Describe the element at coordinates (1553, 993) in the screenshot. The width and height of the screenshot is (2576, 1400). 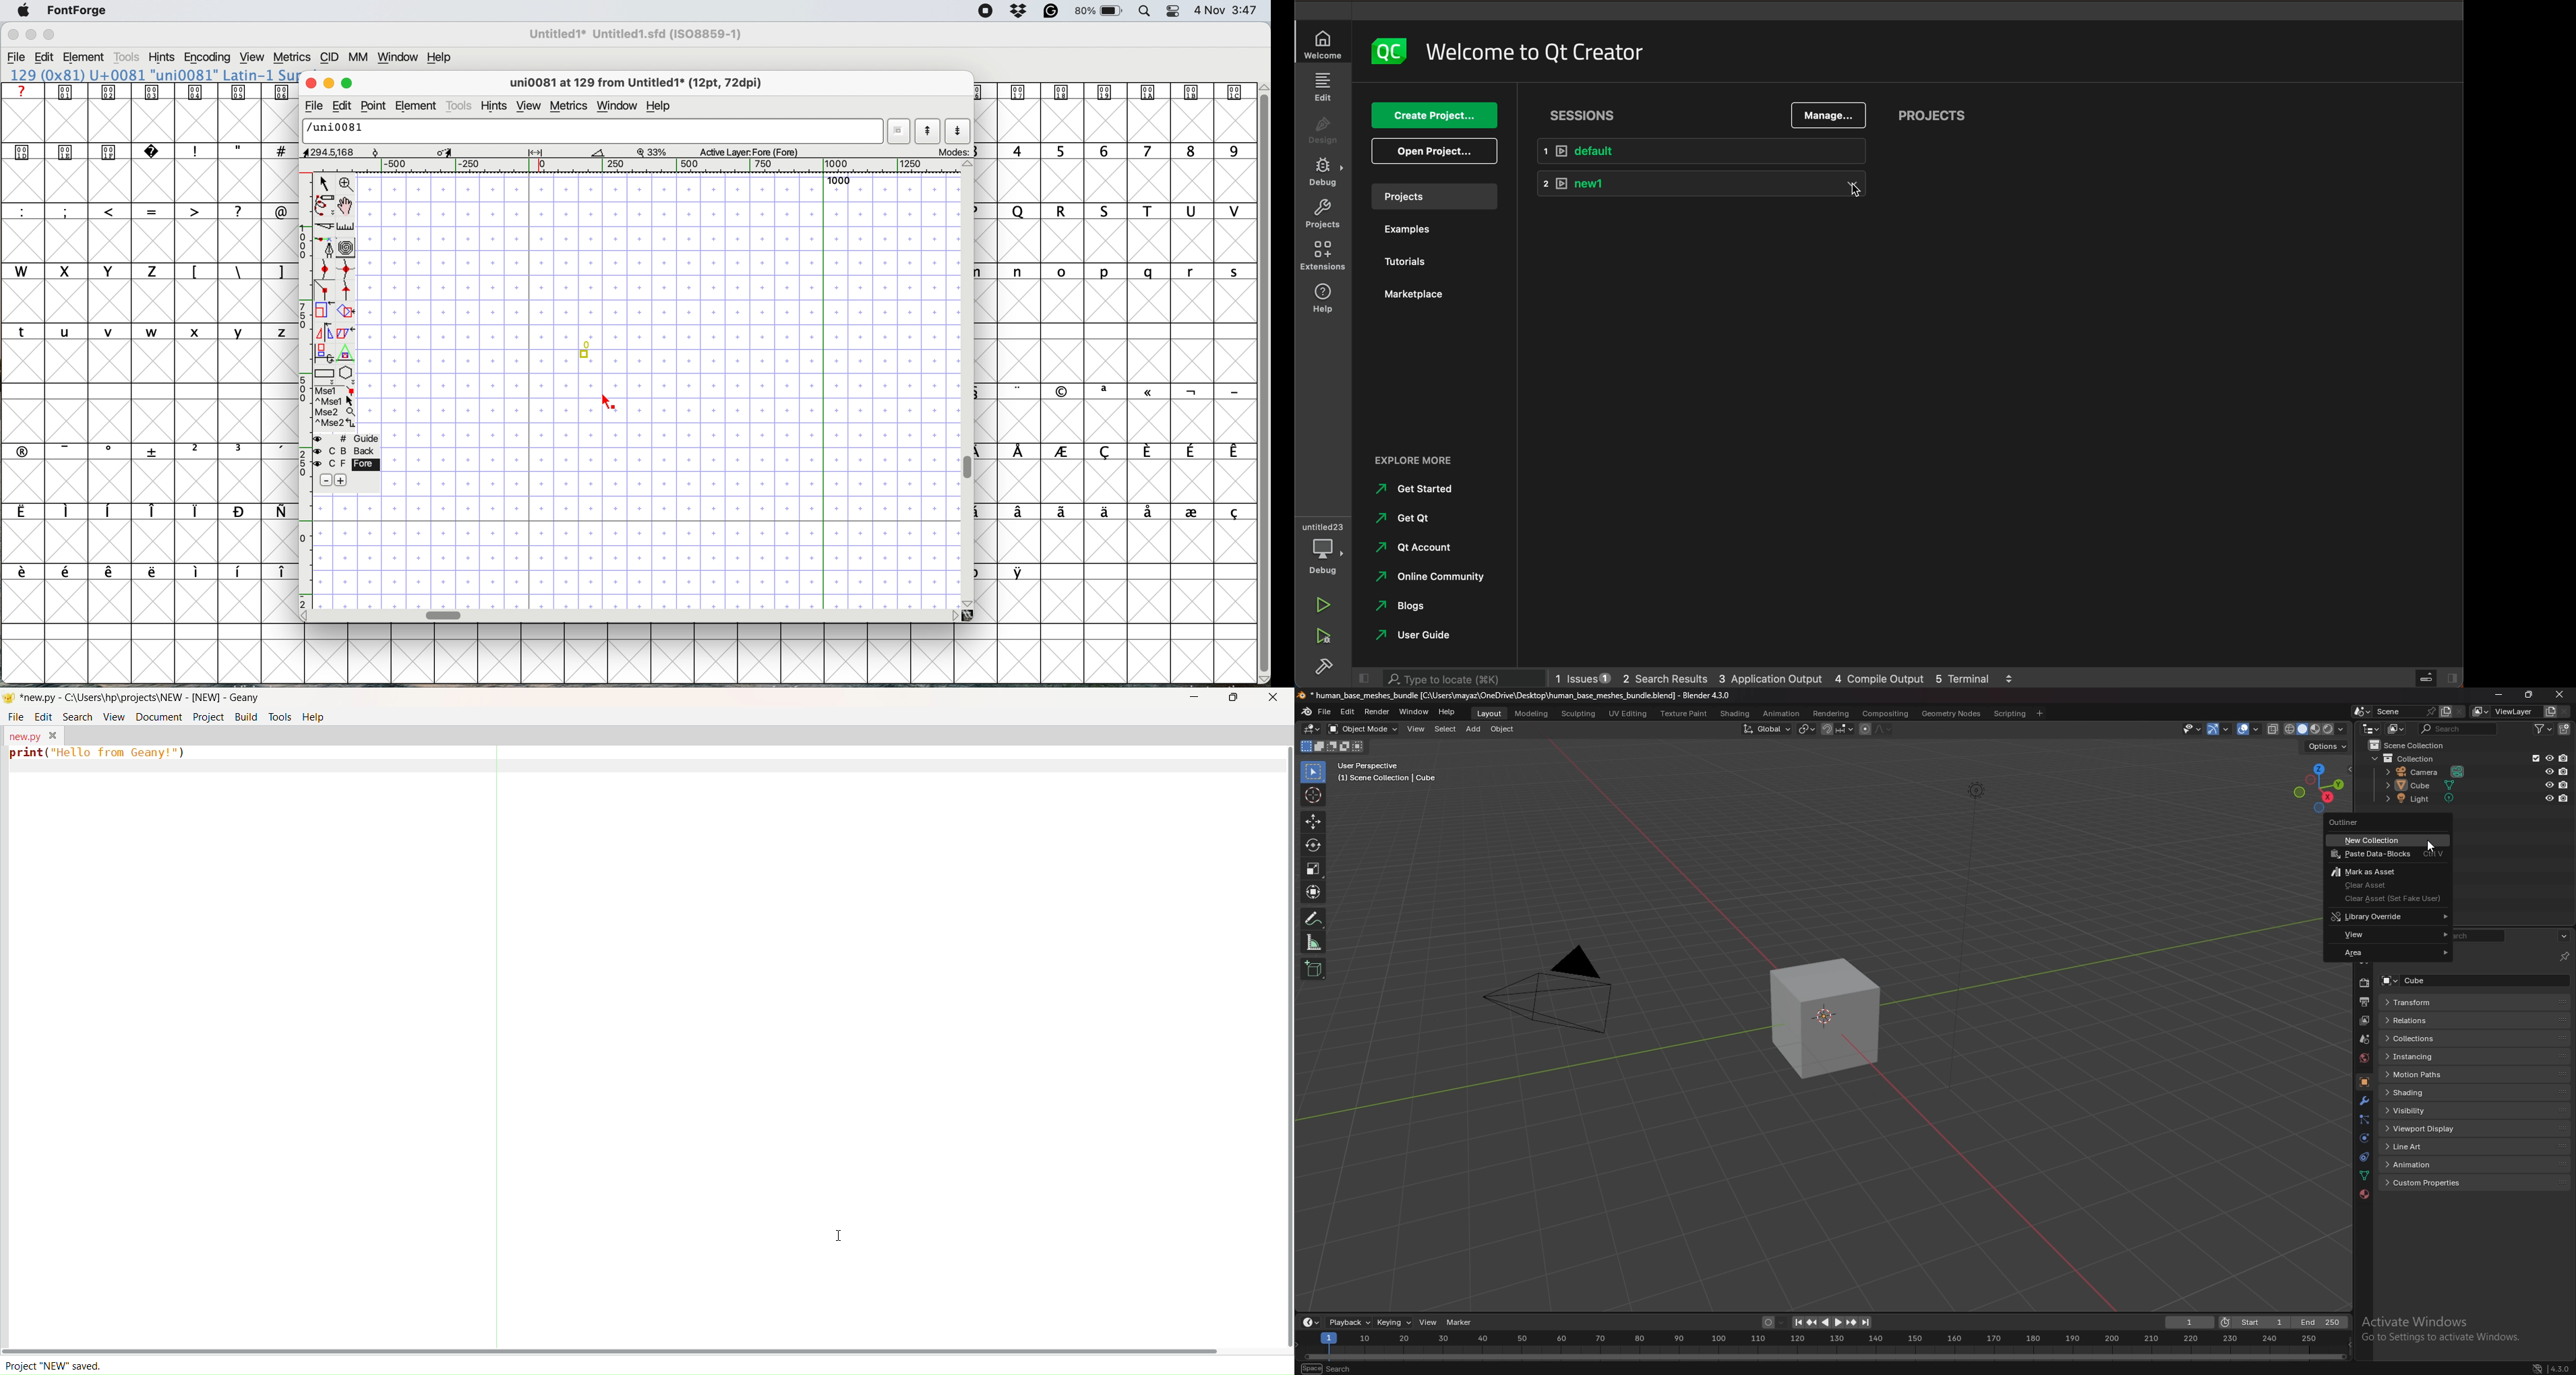
I see `camera` at that location.